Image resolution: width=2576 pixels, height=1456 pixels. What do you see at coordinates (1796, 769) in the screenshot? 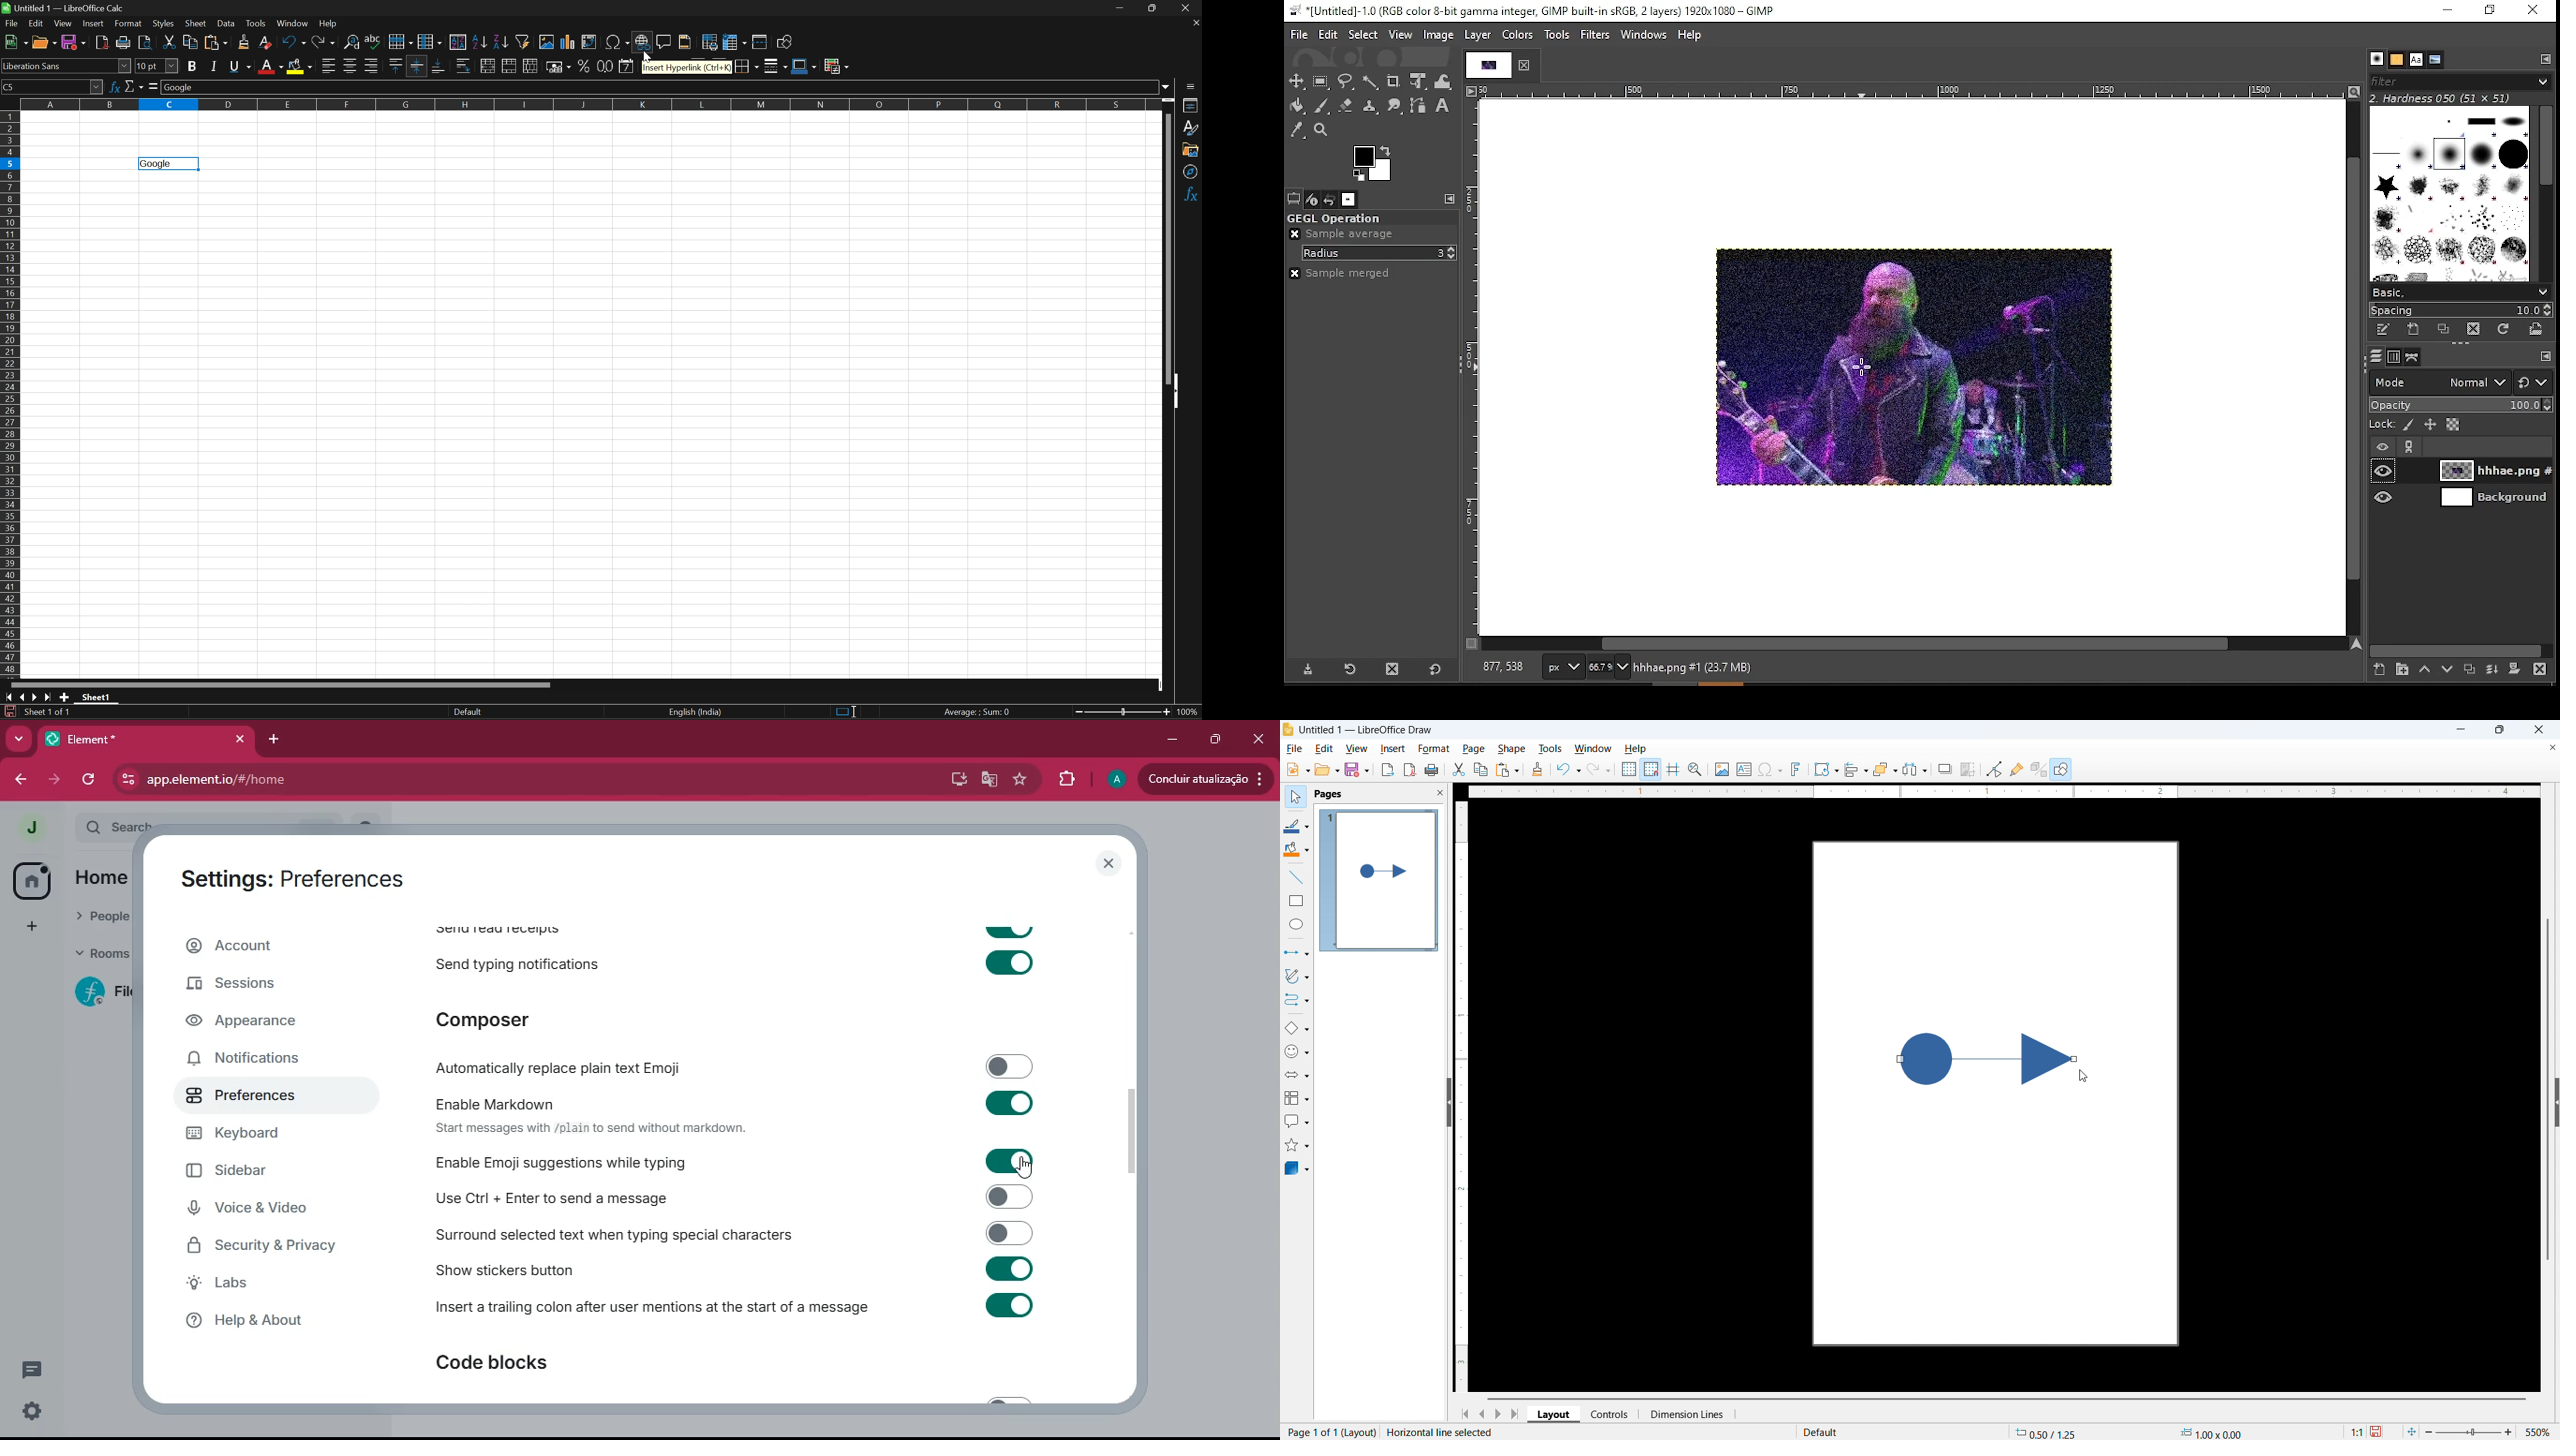
I see `Insert font work text ` at bounding box center [1796, 769].